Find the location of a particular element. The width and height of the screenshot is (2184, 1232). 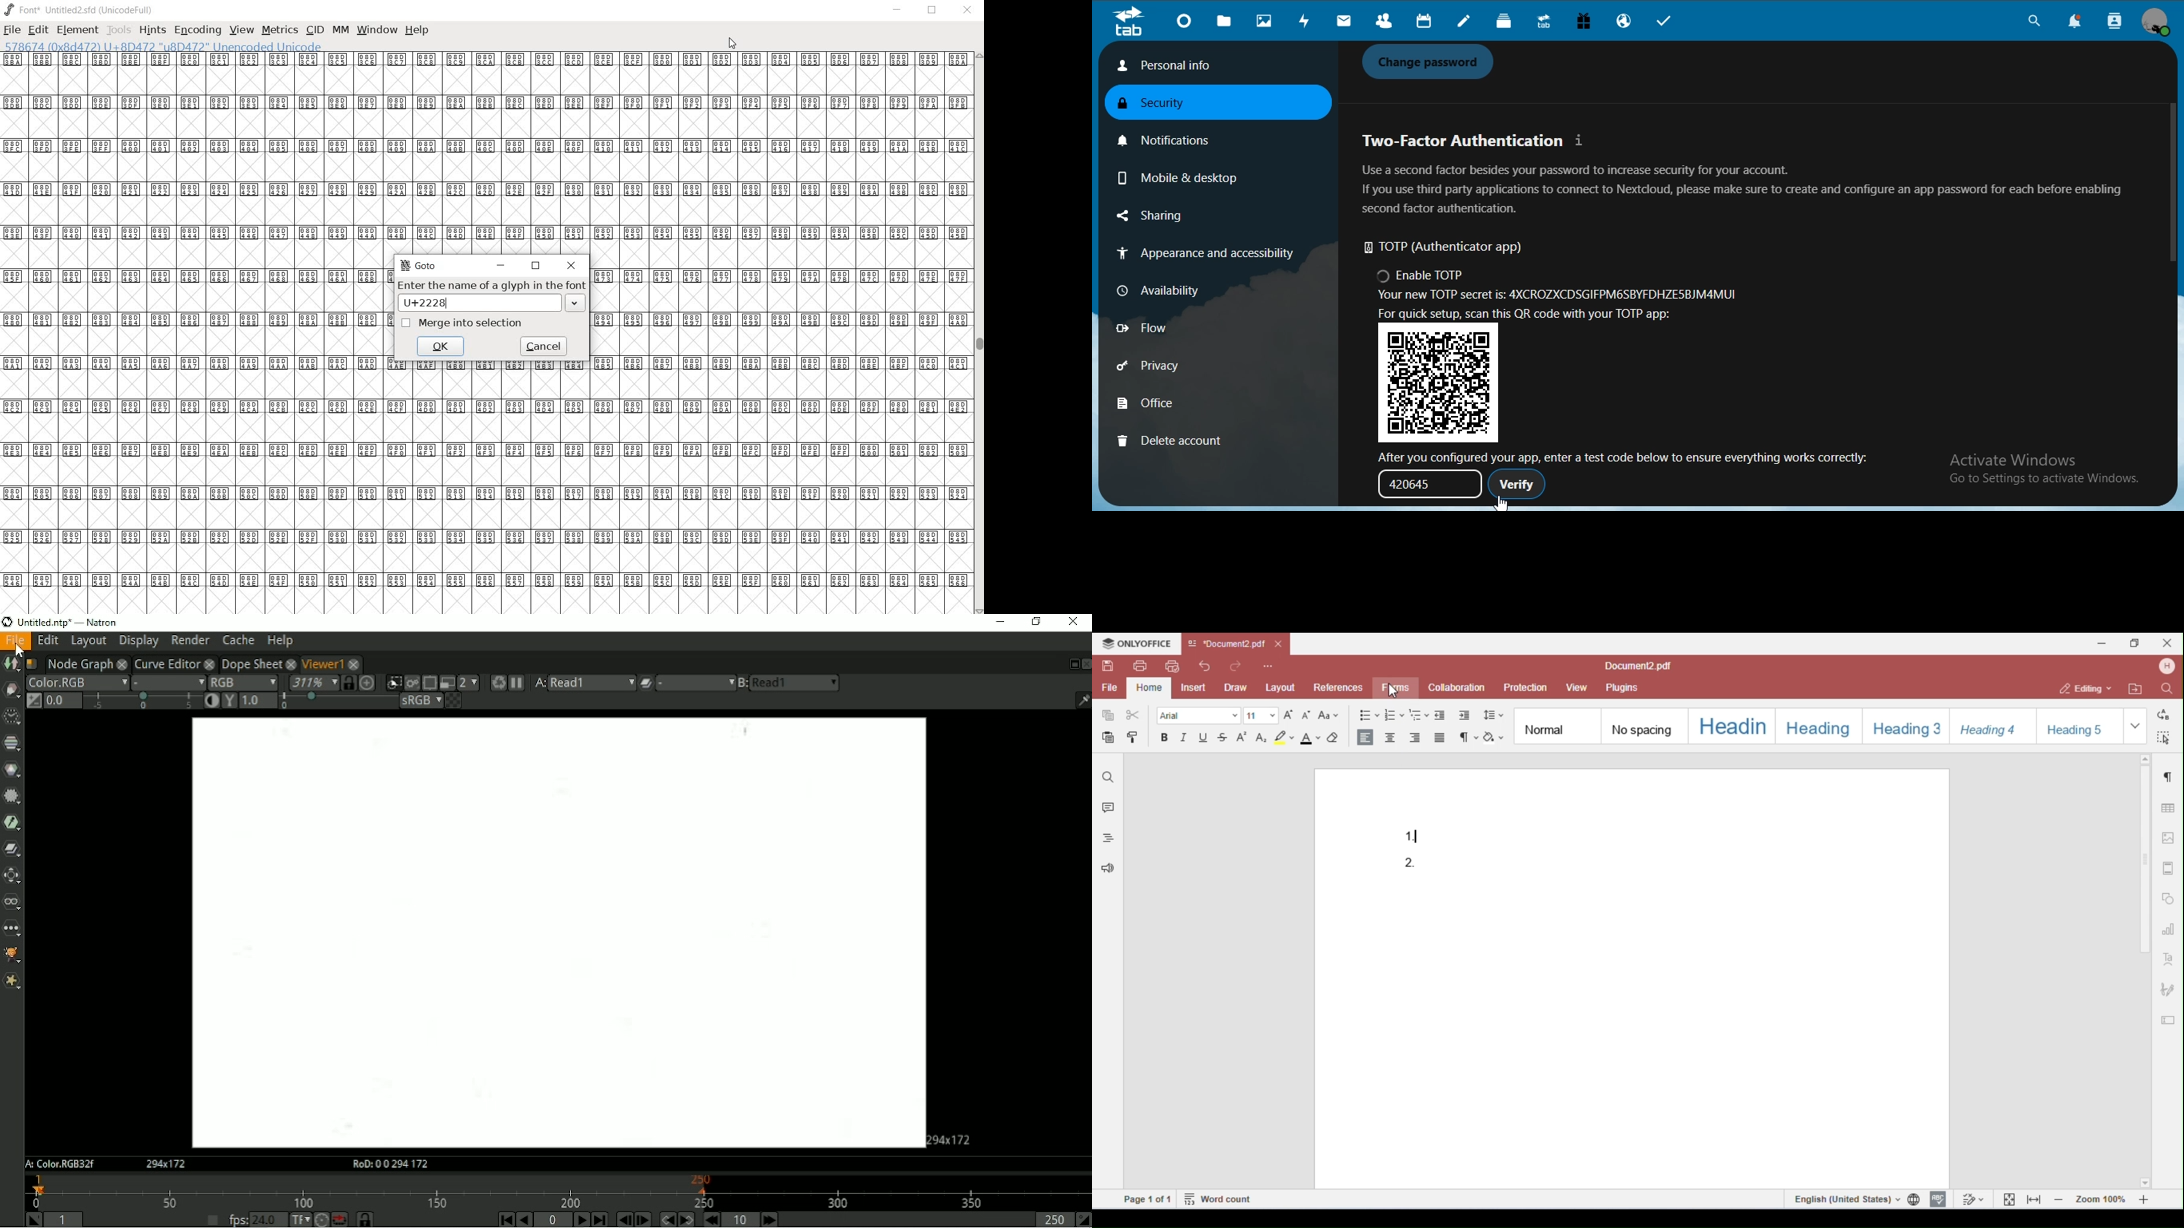

notifications is located at coordinates (1173, 137).